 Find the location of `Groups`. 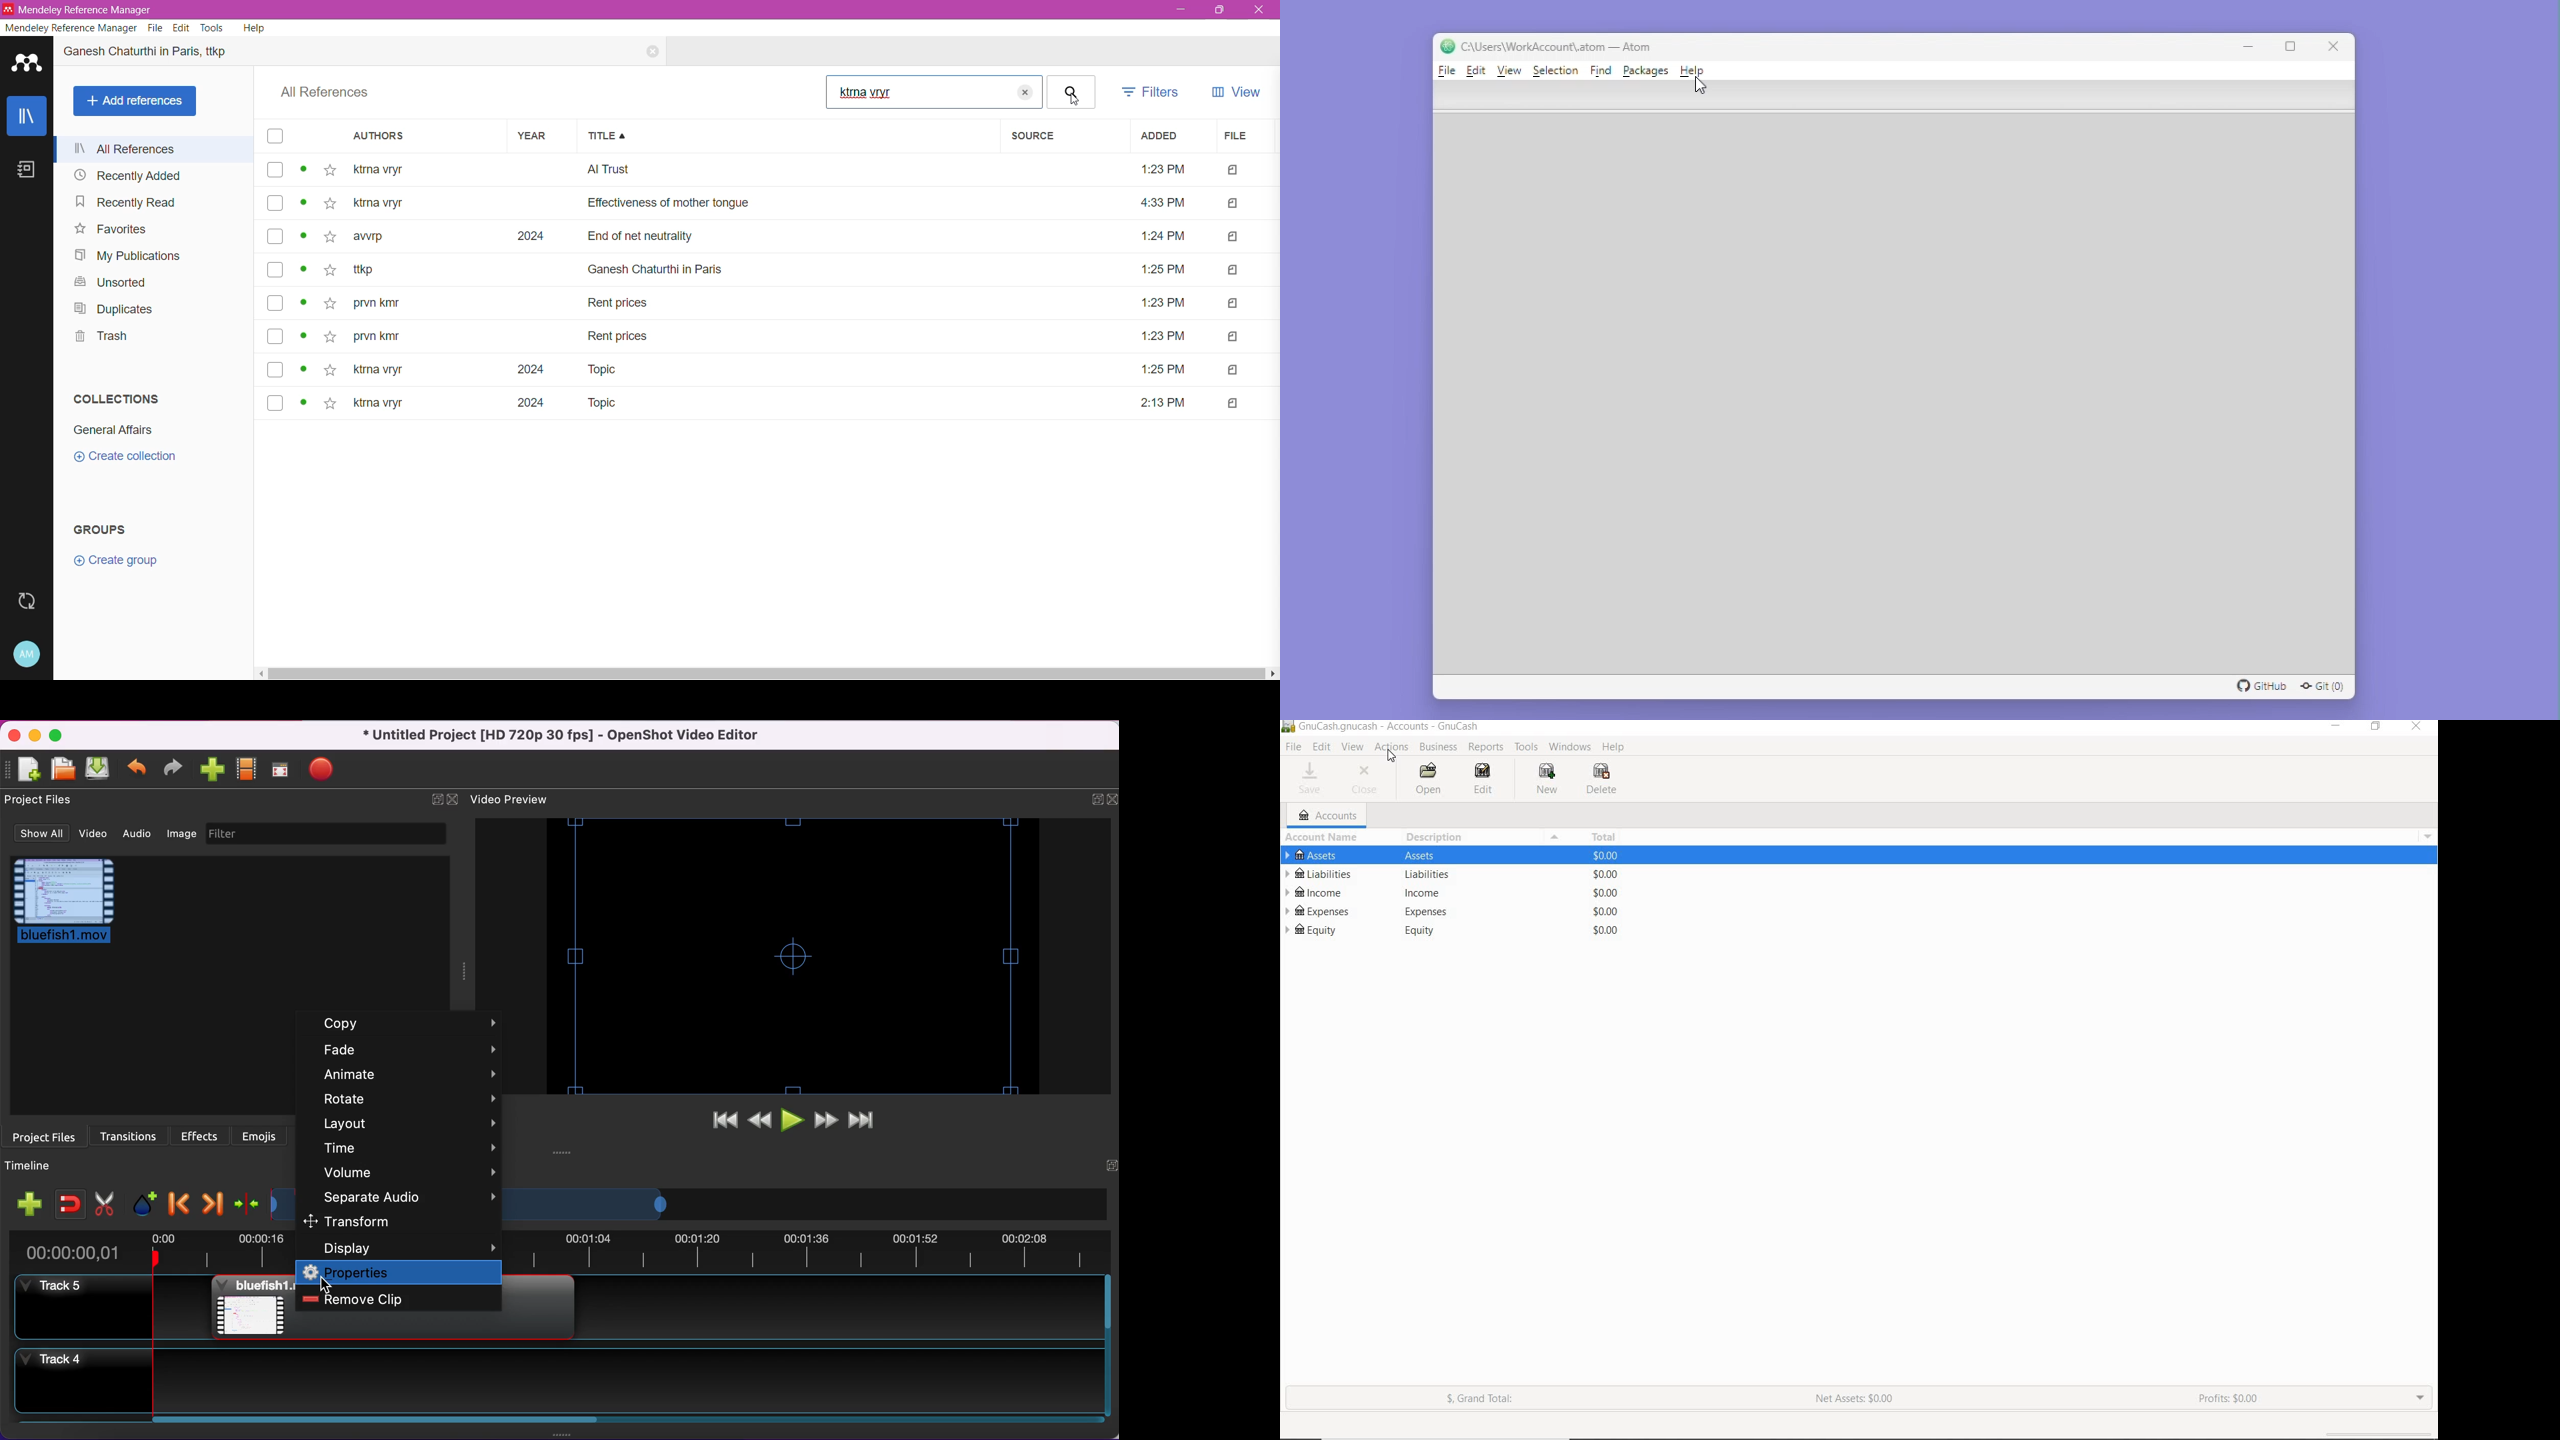

Groups is located at coordinates (108, 529).